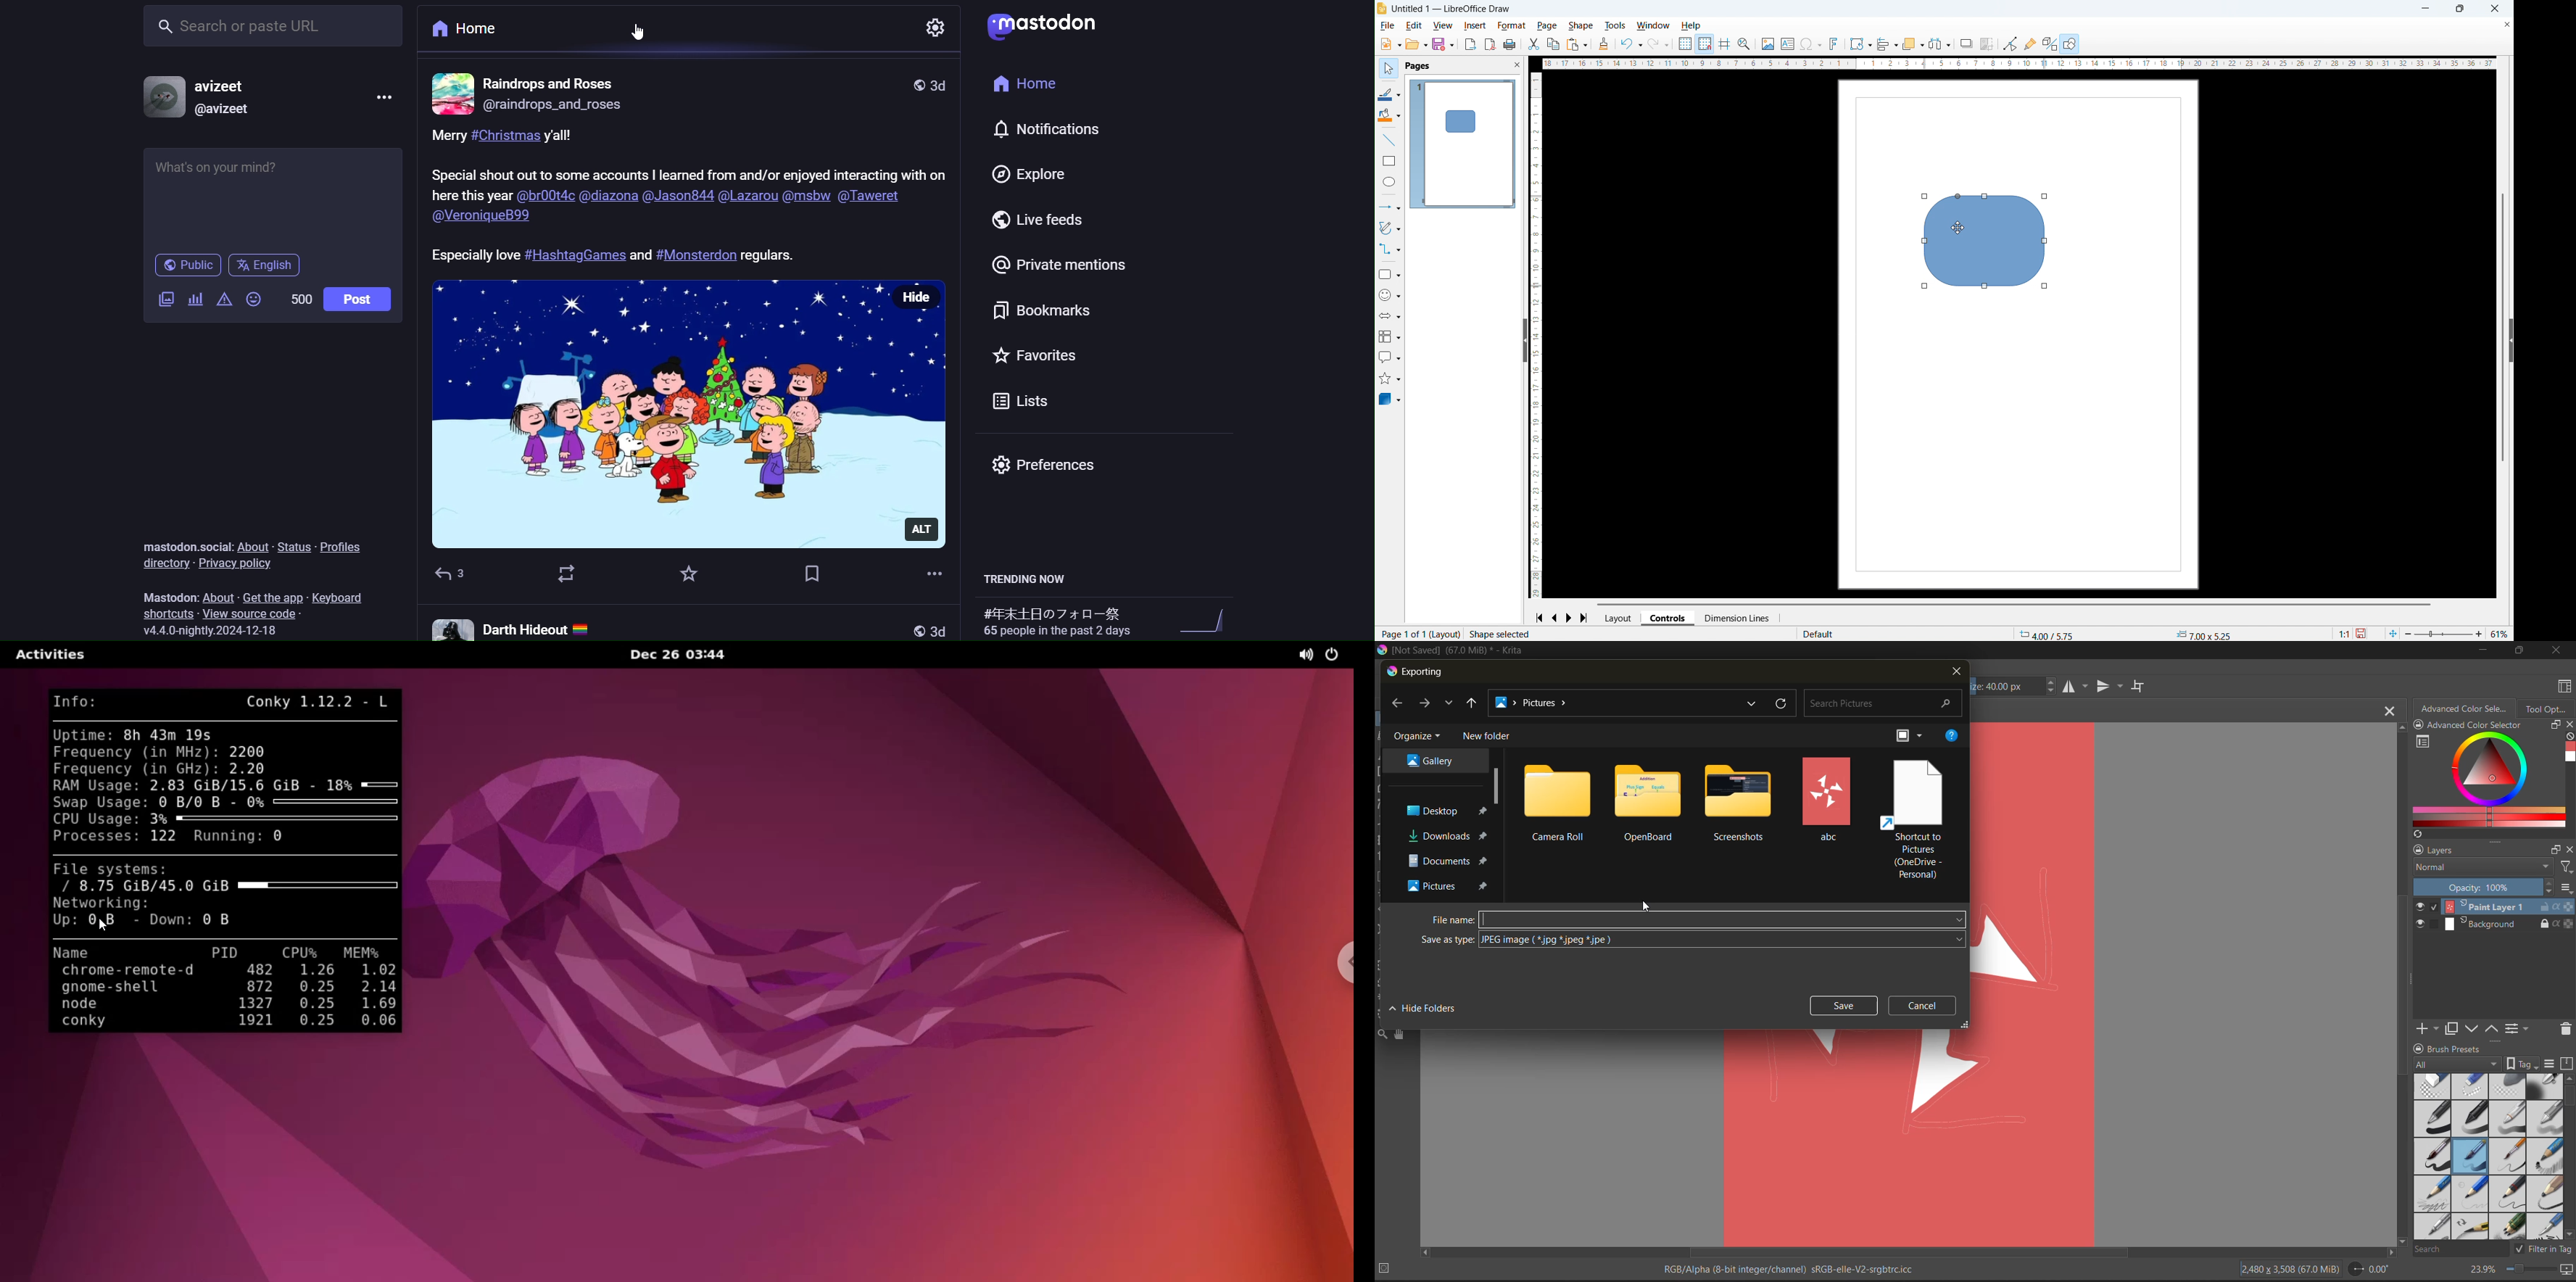 This screenshot has height=1288, width=2576. I want to click on more, so click(389, 98).